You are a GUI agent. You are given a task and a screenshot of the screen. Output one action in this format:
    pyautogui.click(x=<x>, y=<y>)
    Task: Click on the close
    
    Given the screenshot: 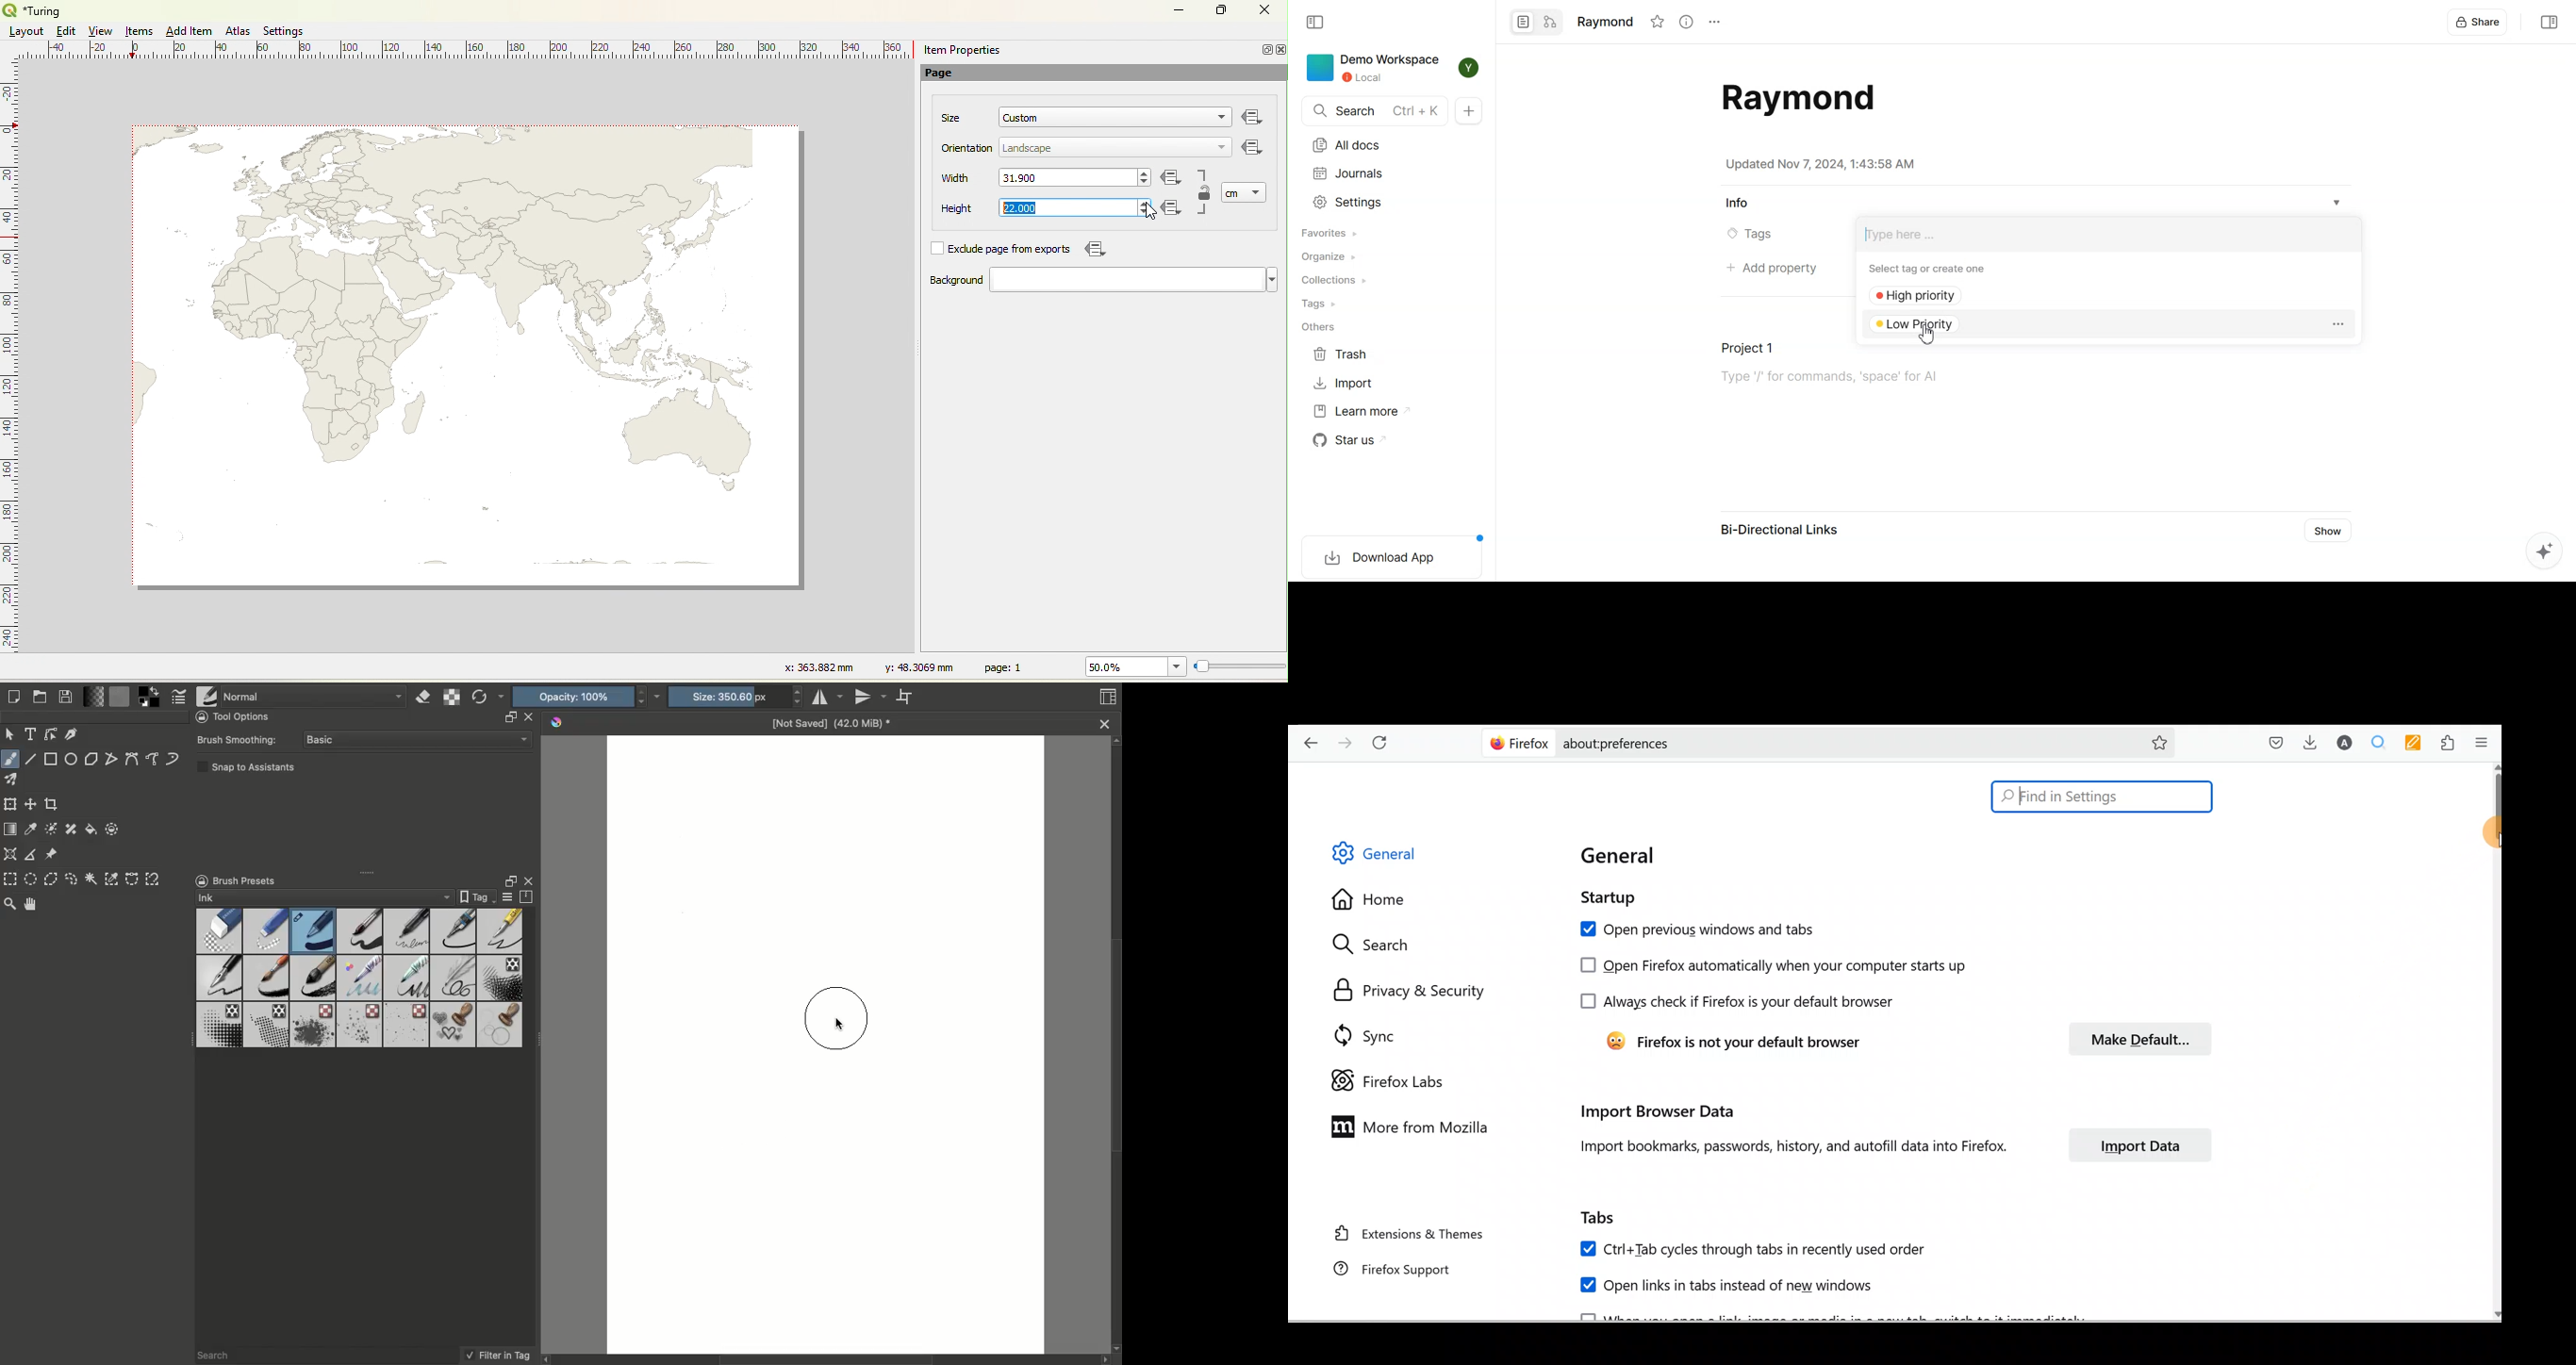 What is the action you would take?
    pyautogui.click(x=1105, y=725)
    